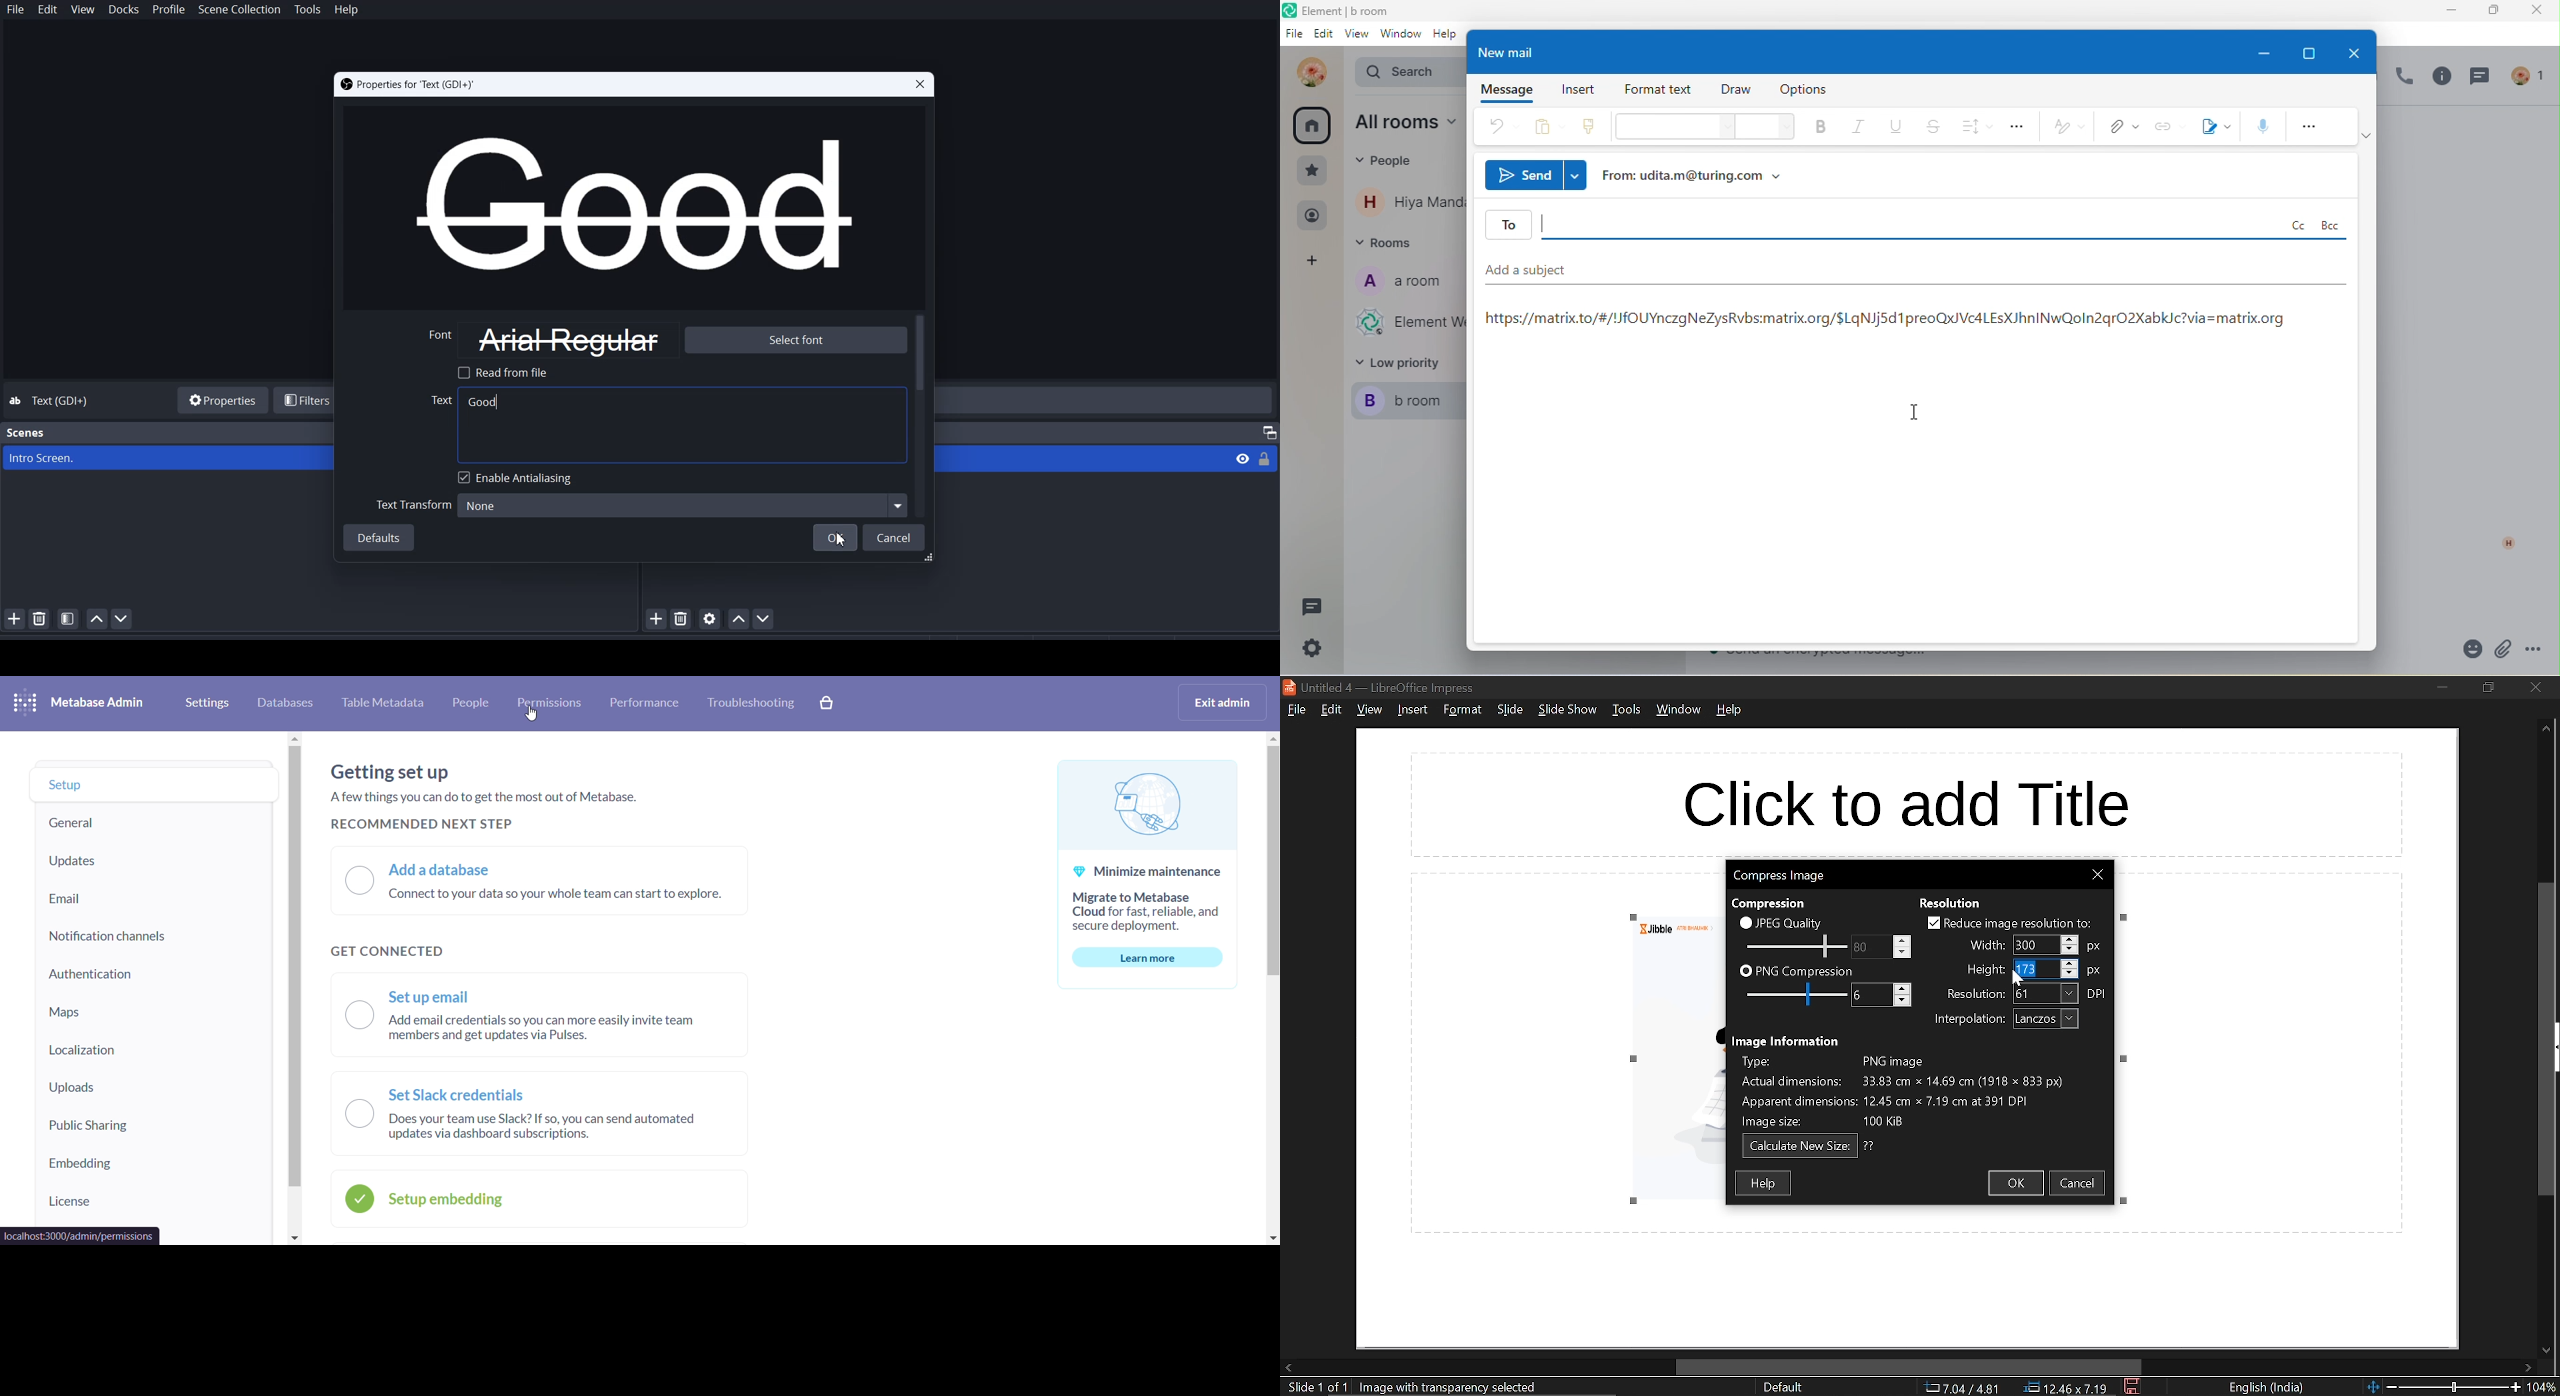  Describe the element at coordinates (2020, 923) in the screenshot. I see `reduce image resolution` at that location.